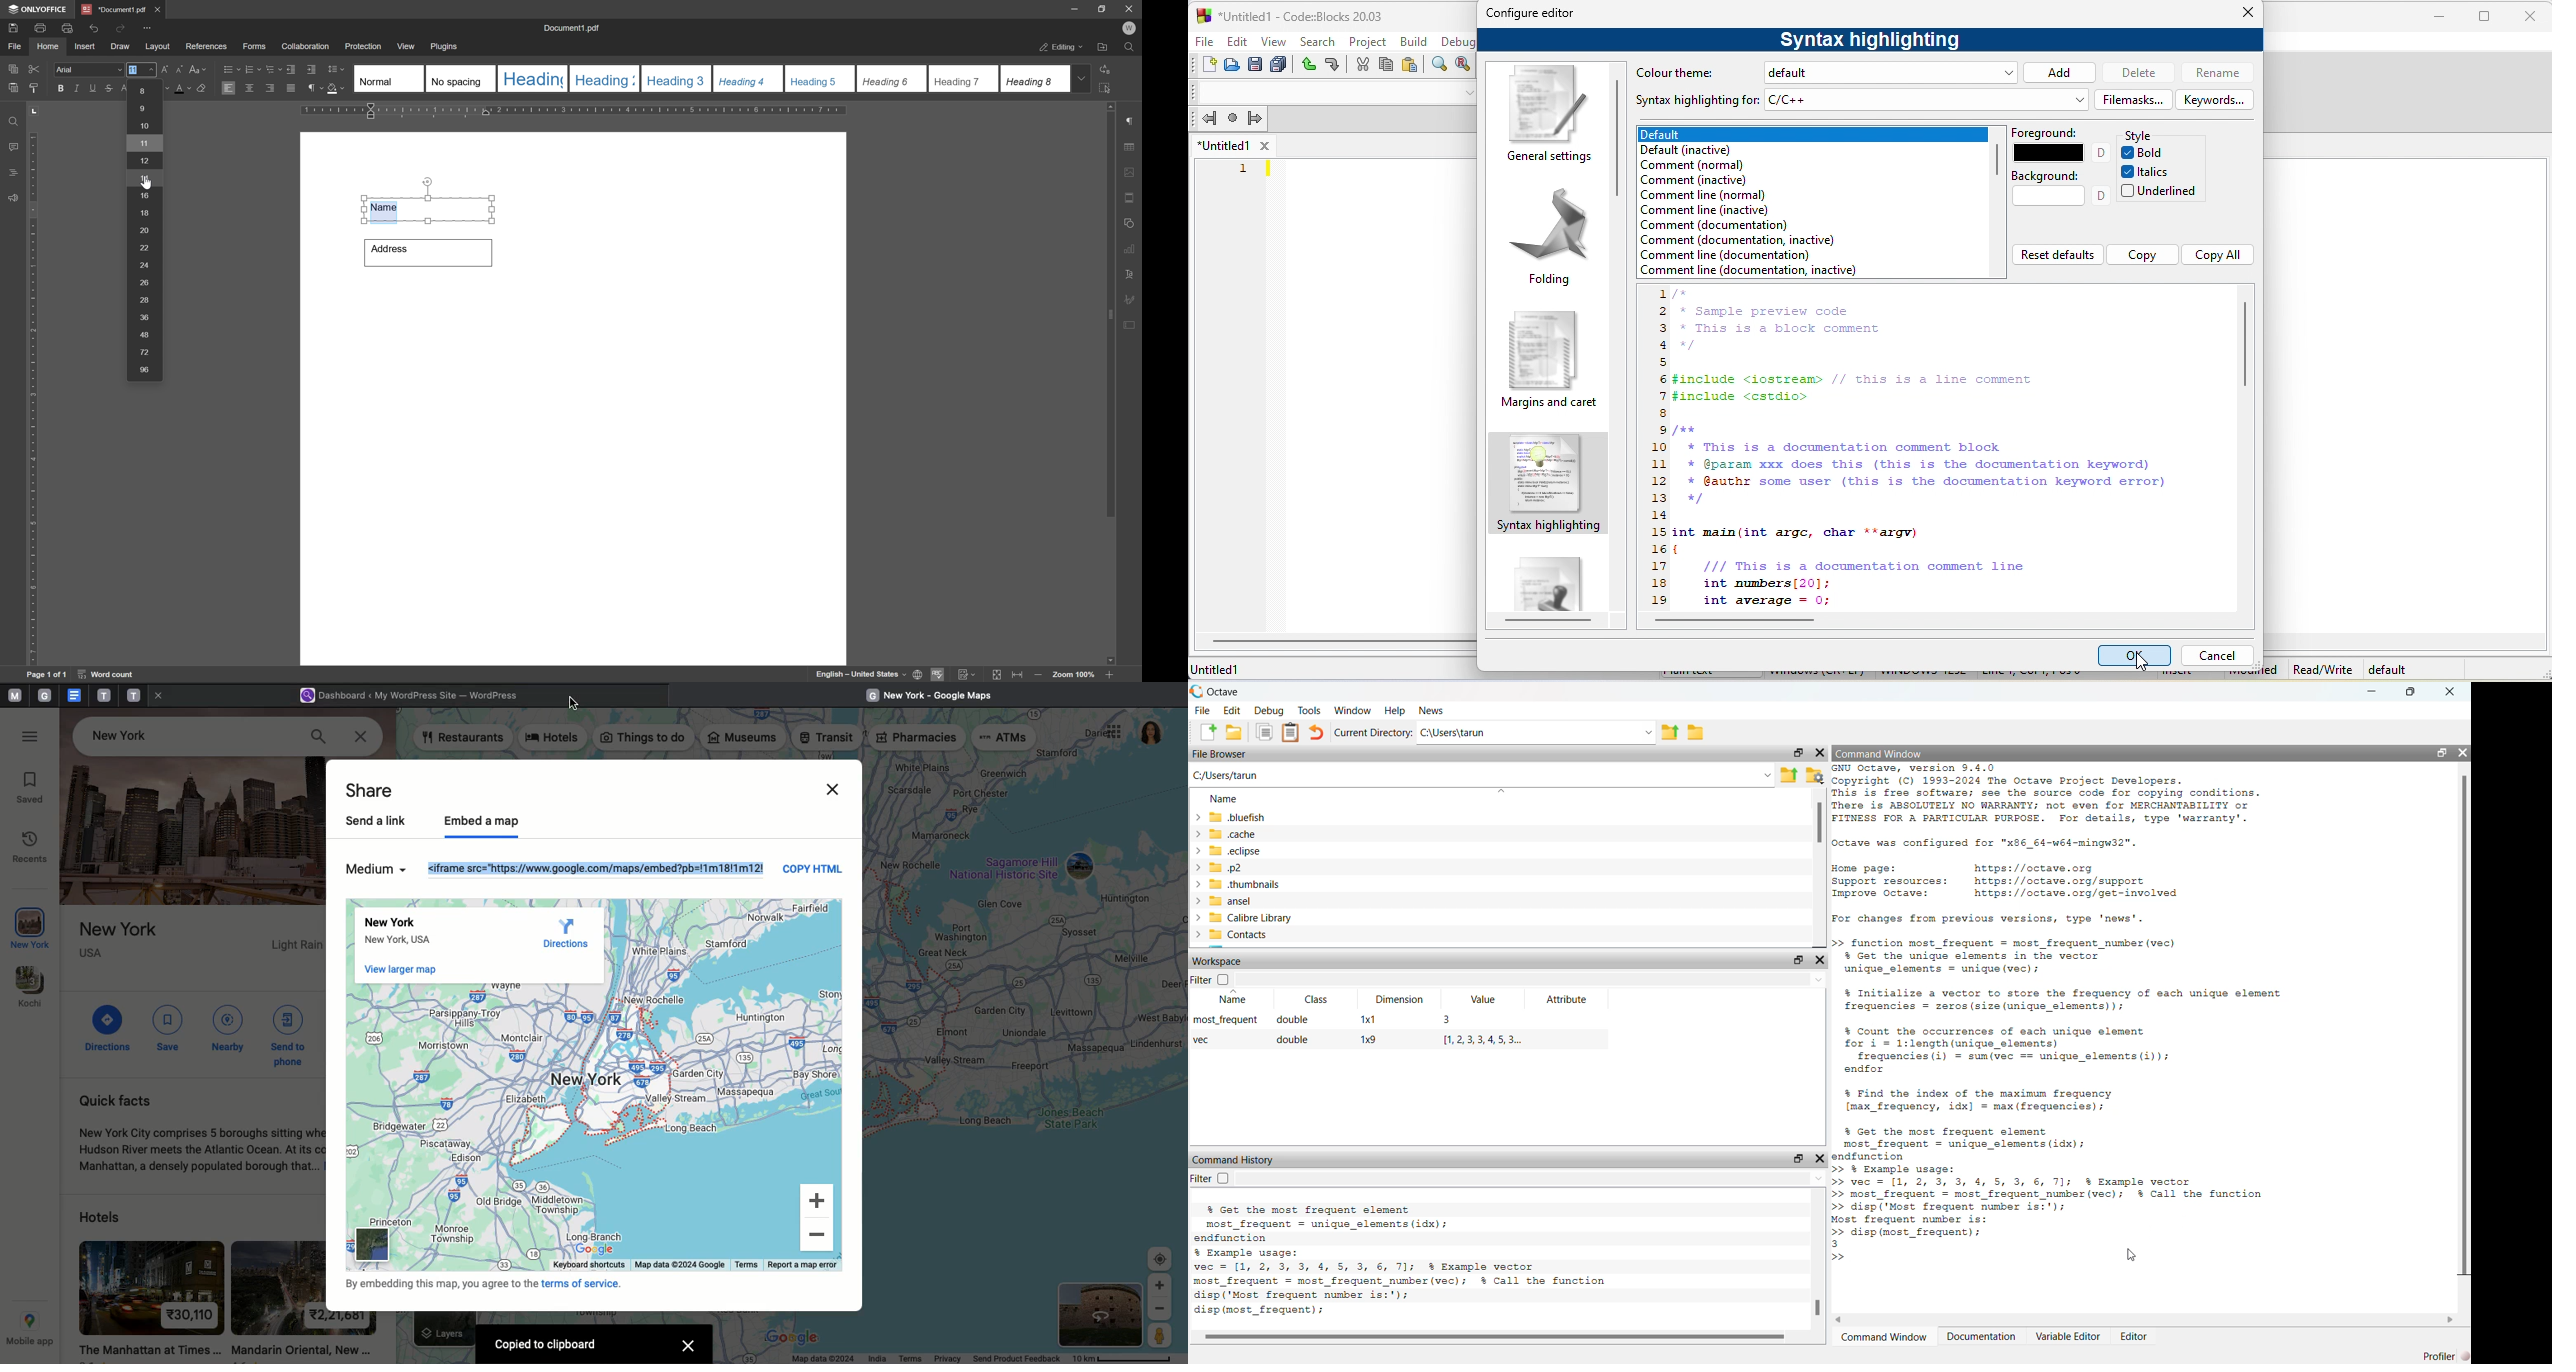 The image size is (2576, 1372). I want to click on untitled 1-code blocks-20.03, so click(1301, 17).